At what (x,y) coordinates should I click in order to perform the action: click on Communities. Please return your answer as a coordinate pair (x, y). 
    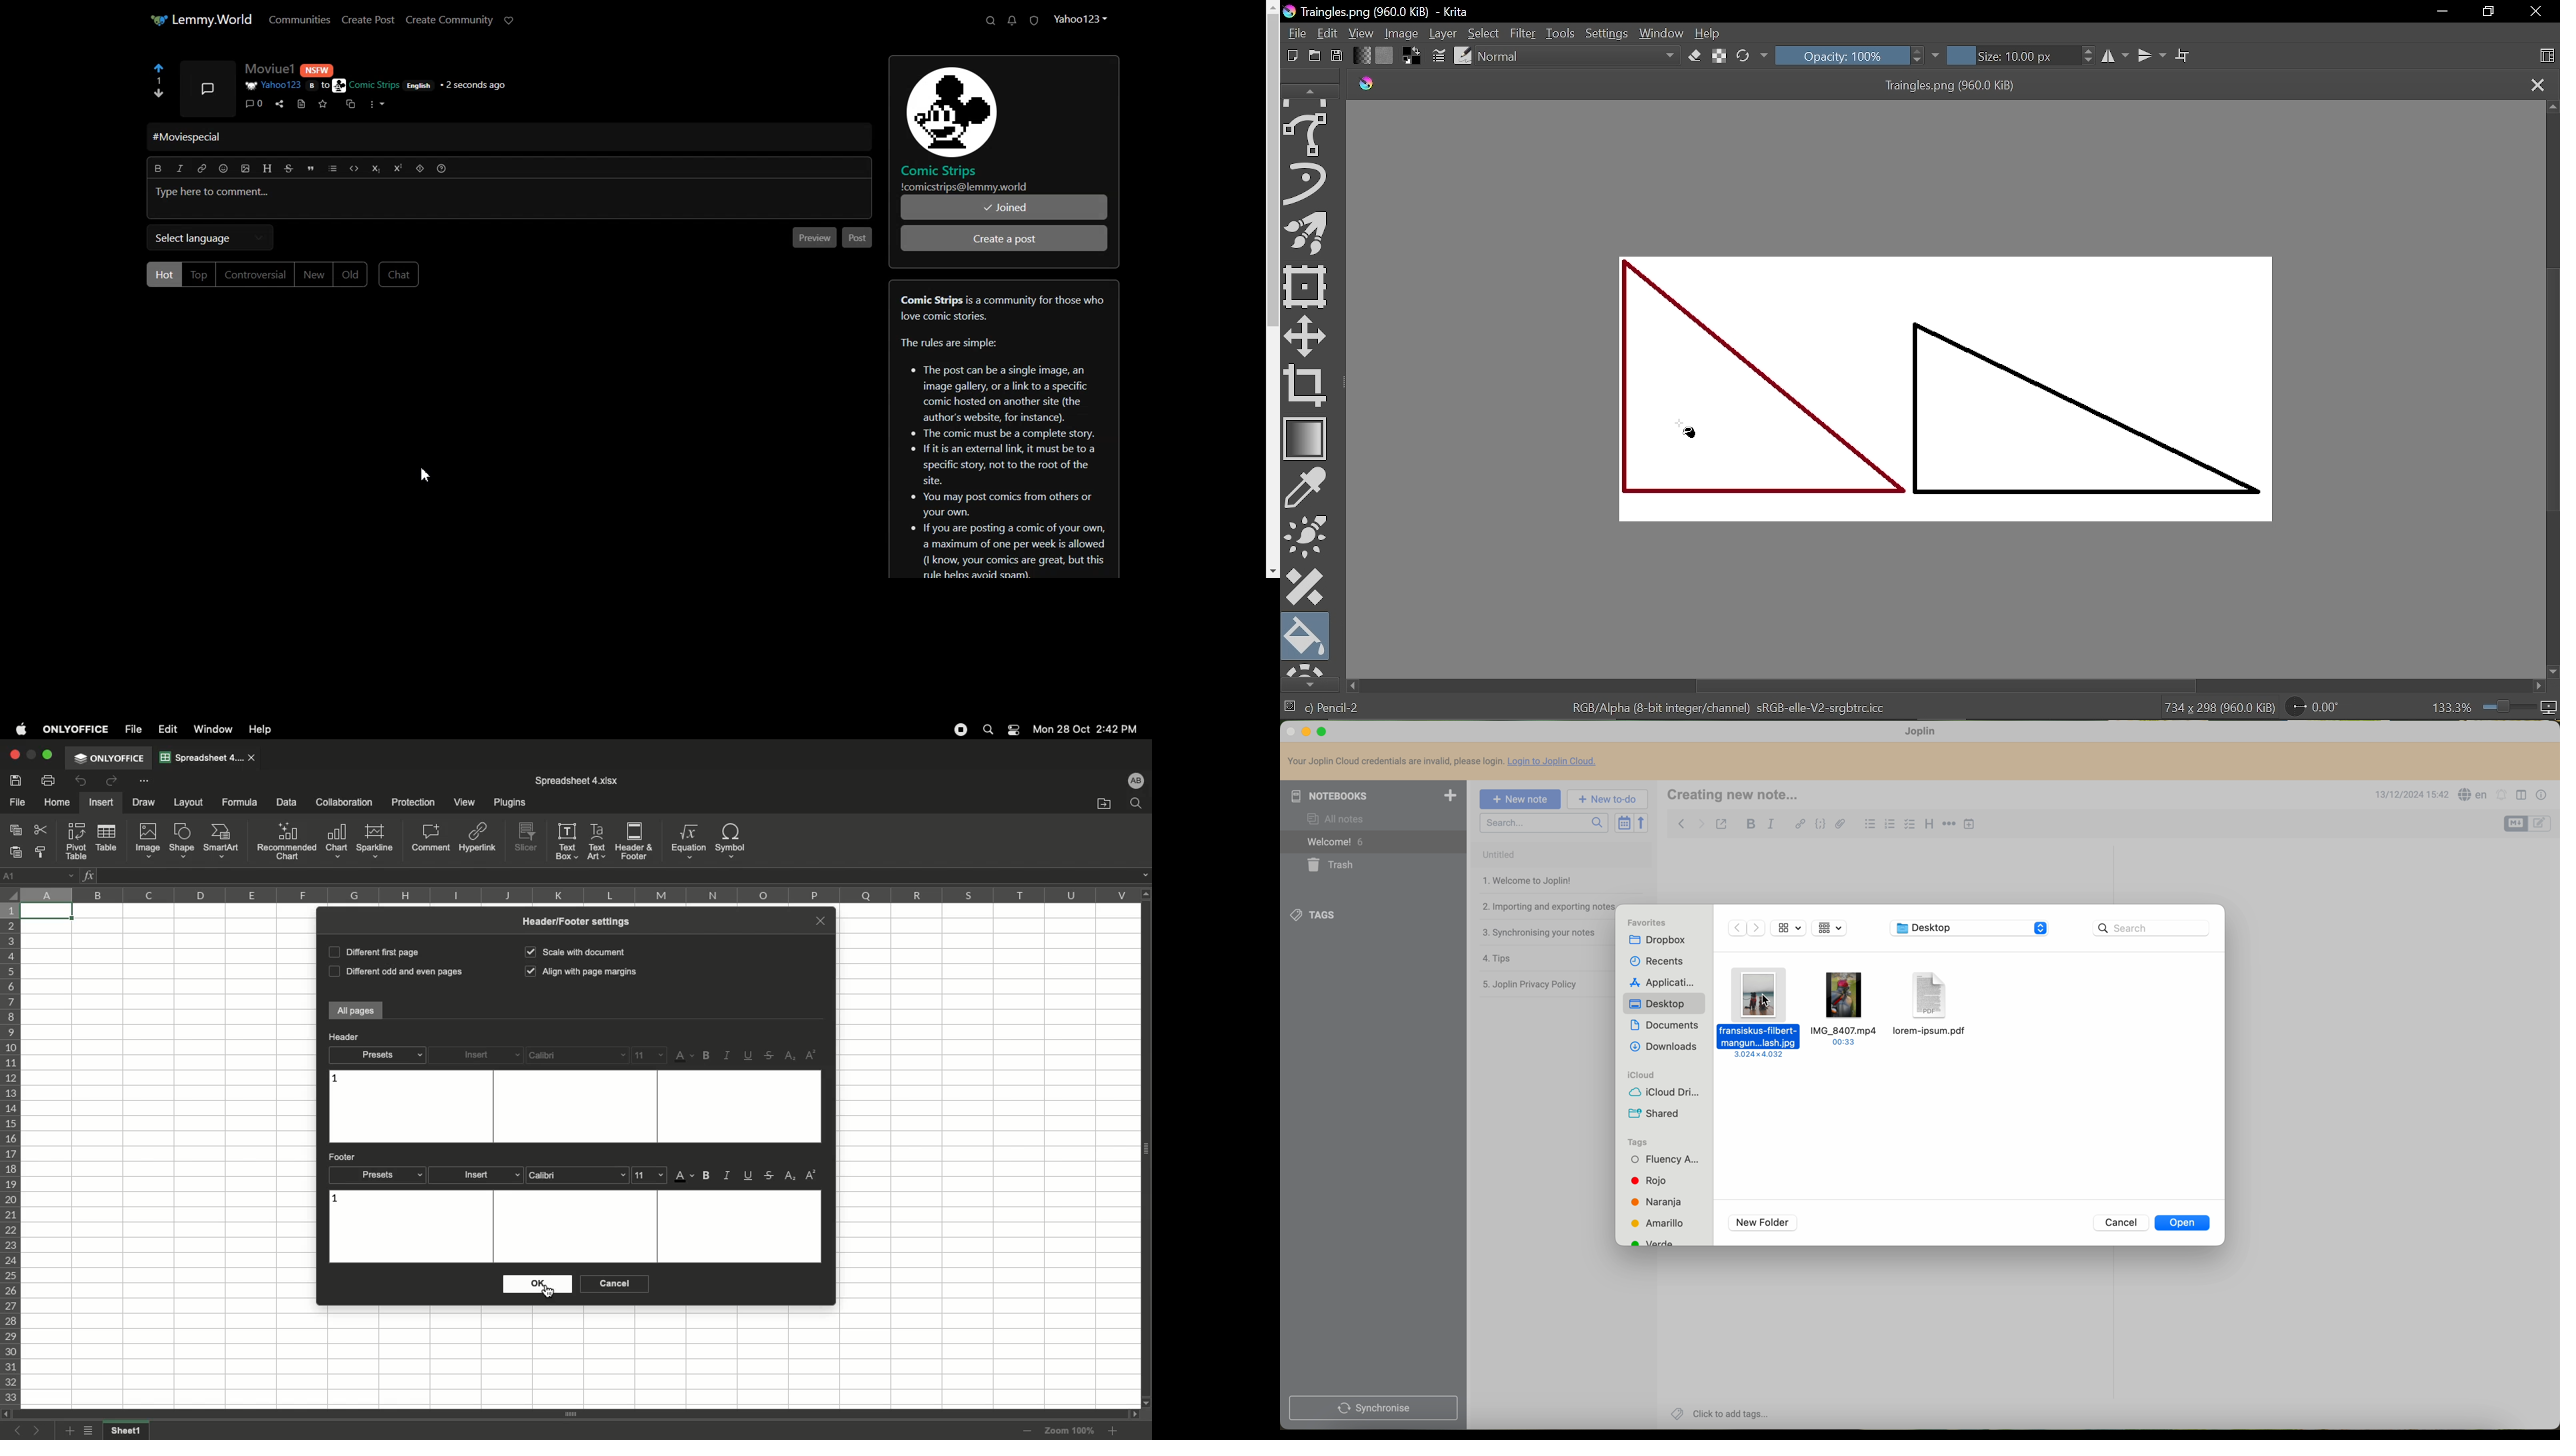
    Looking at the image, I should click on (298, 20).